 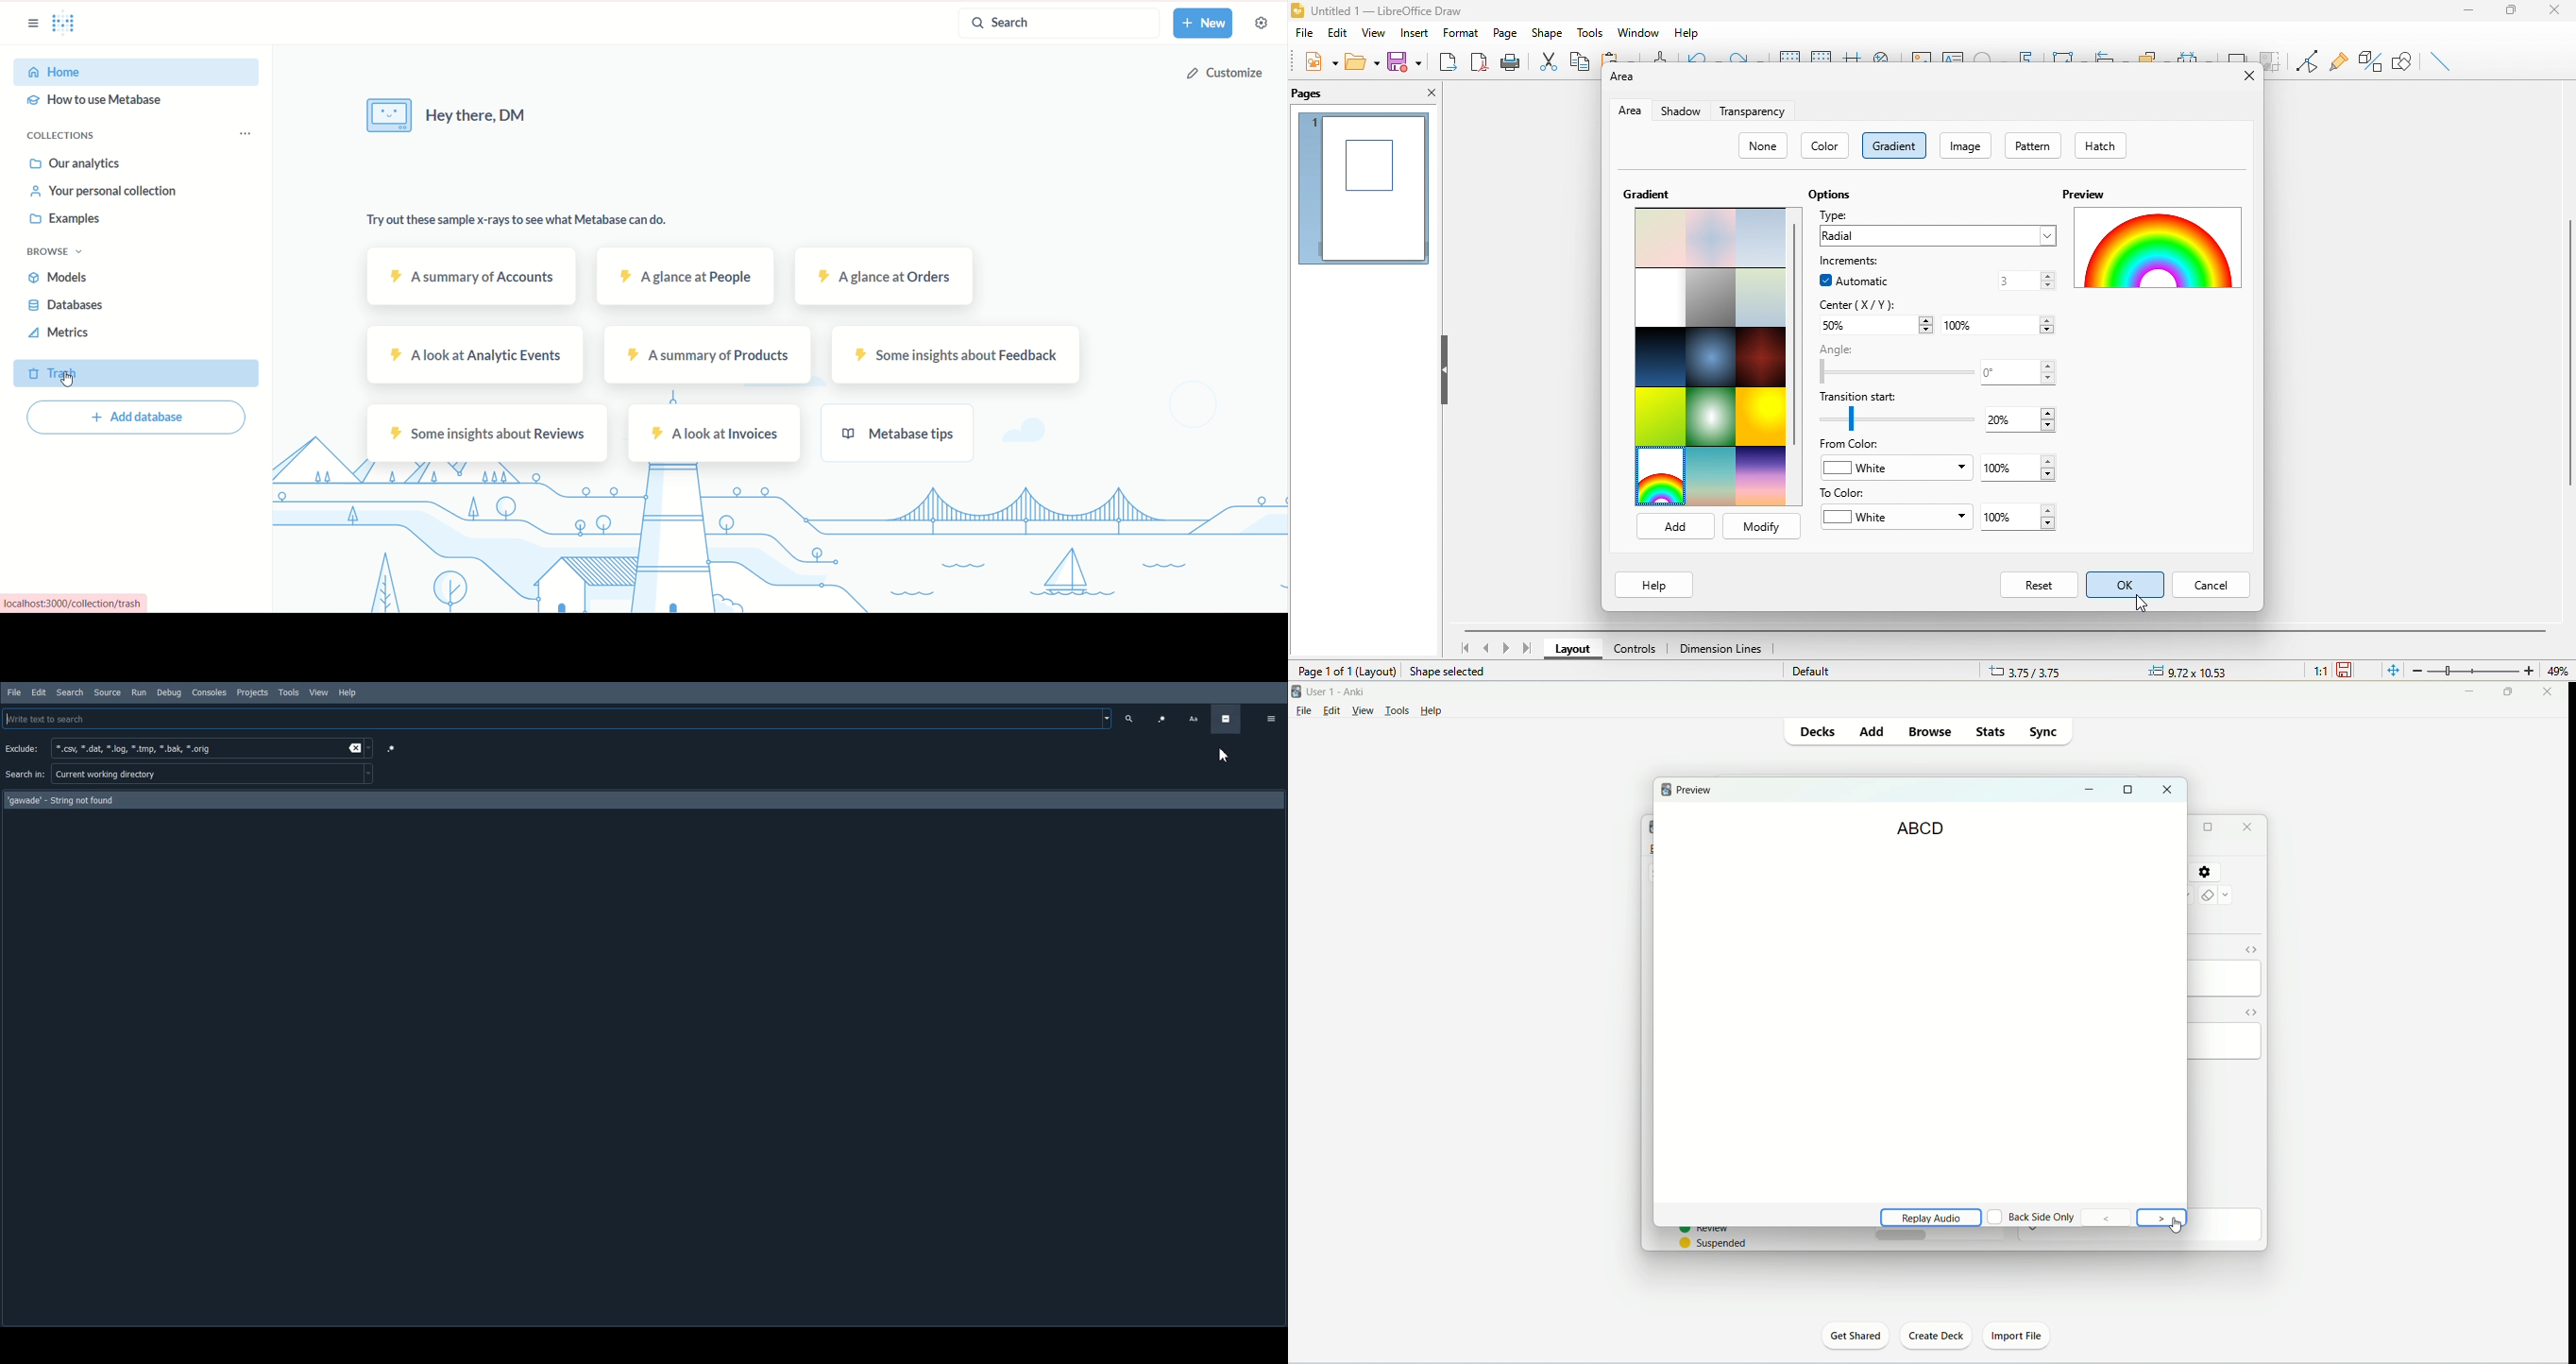 What do you see at coordinates (2308, 60) in the screenshot?
I see `toggle point edit mode` at bounding box center [2308, 60].